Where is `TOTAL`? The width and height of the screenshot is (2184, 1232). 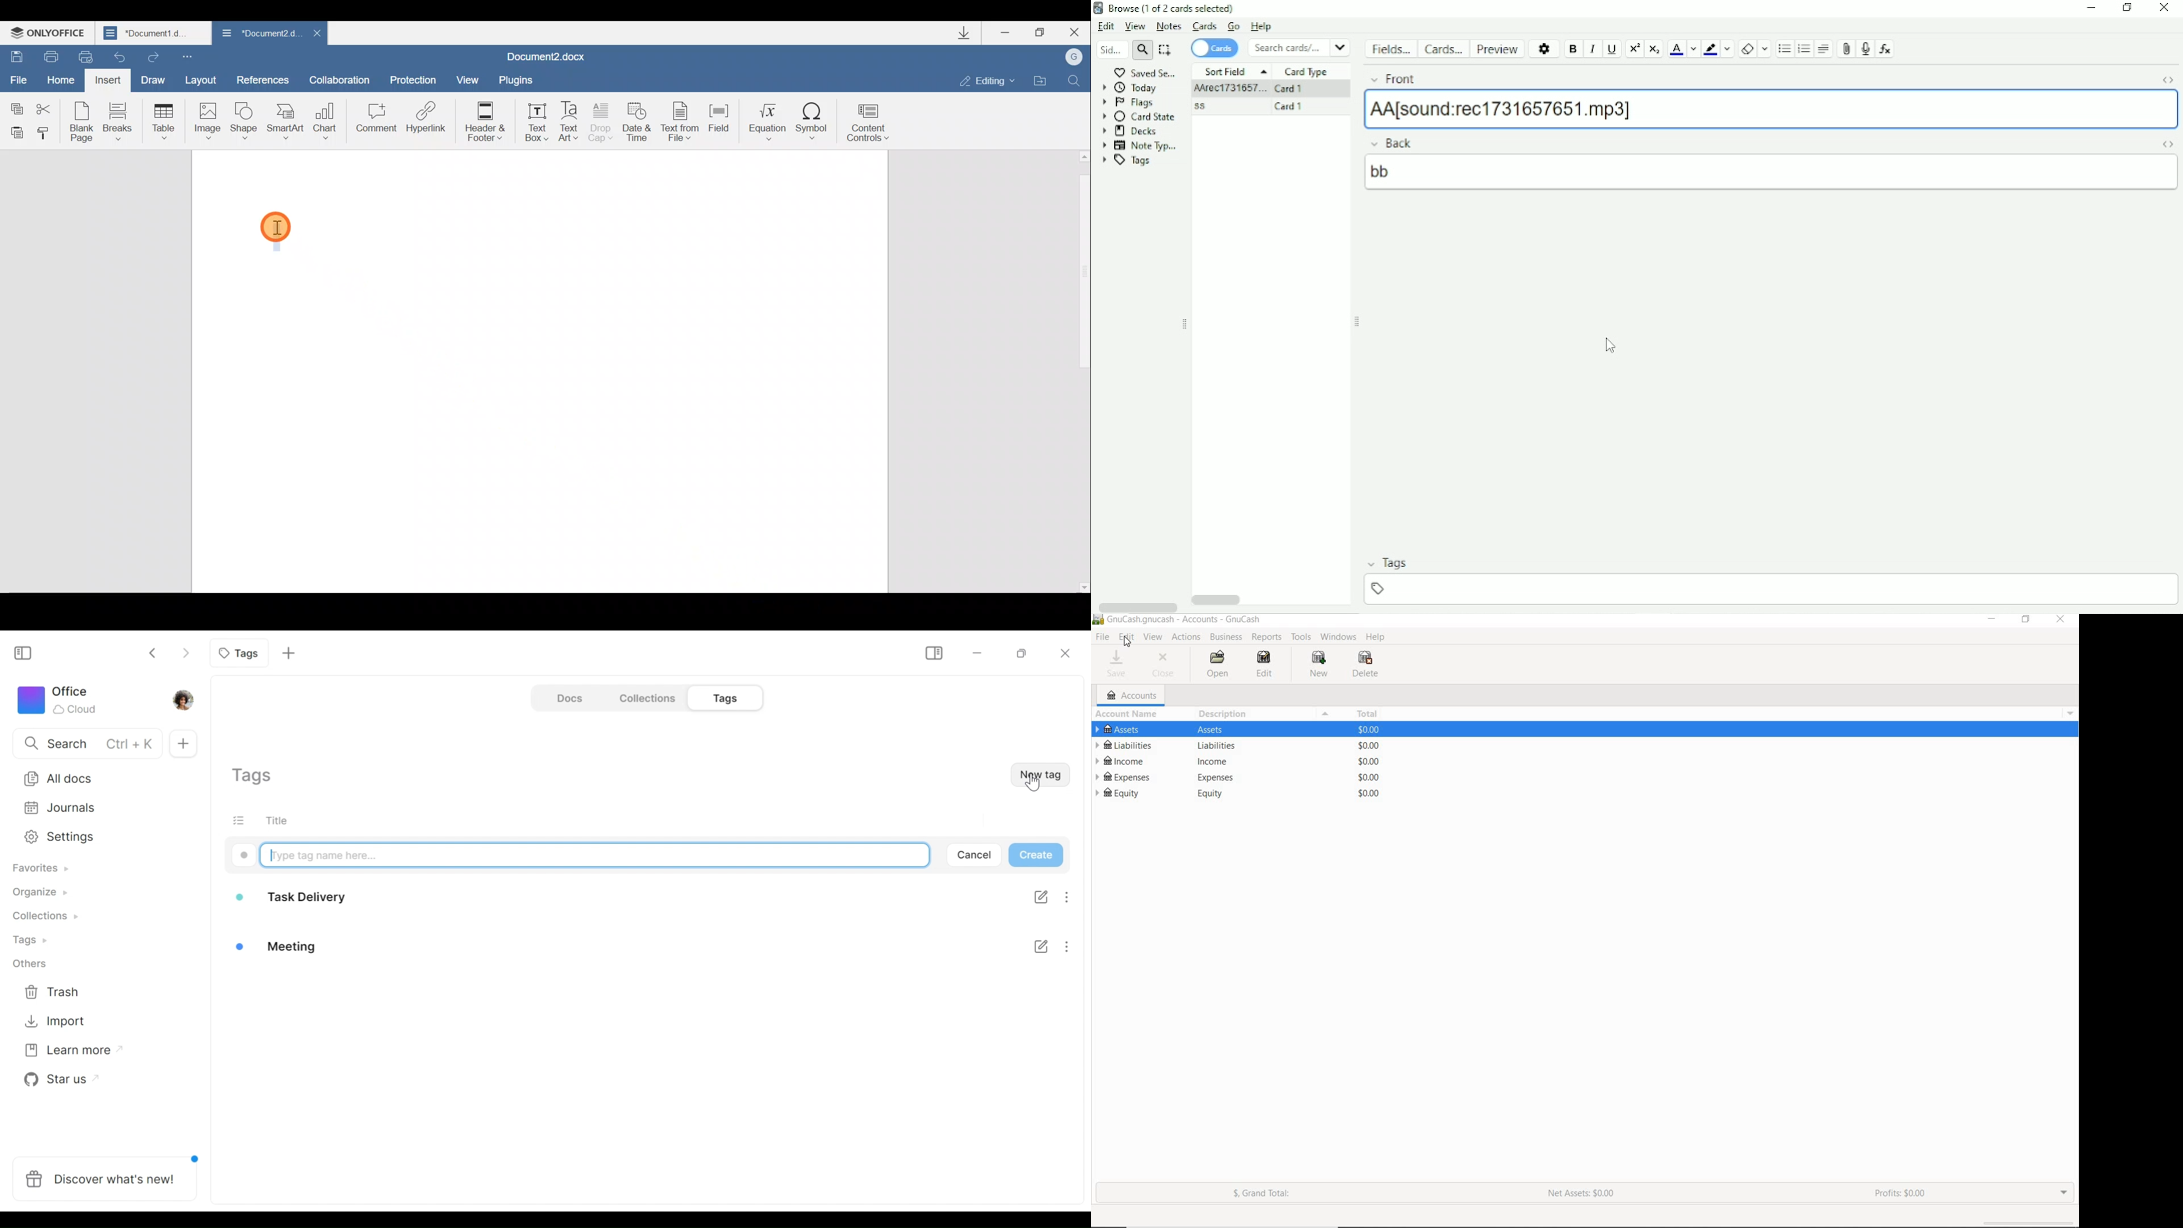
TOTAL is located at coordinates (1366, 713).